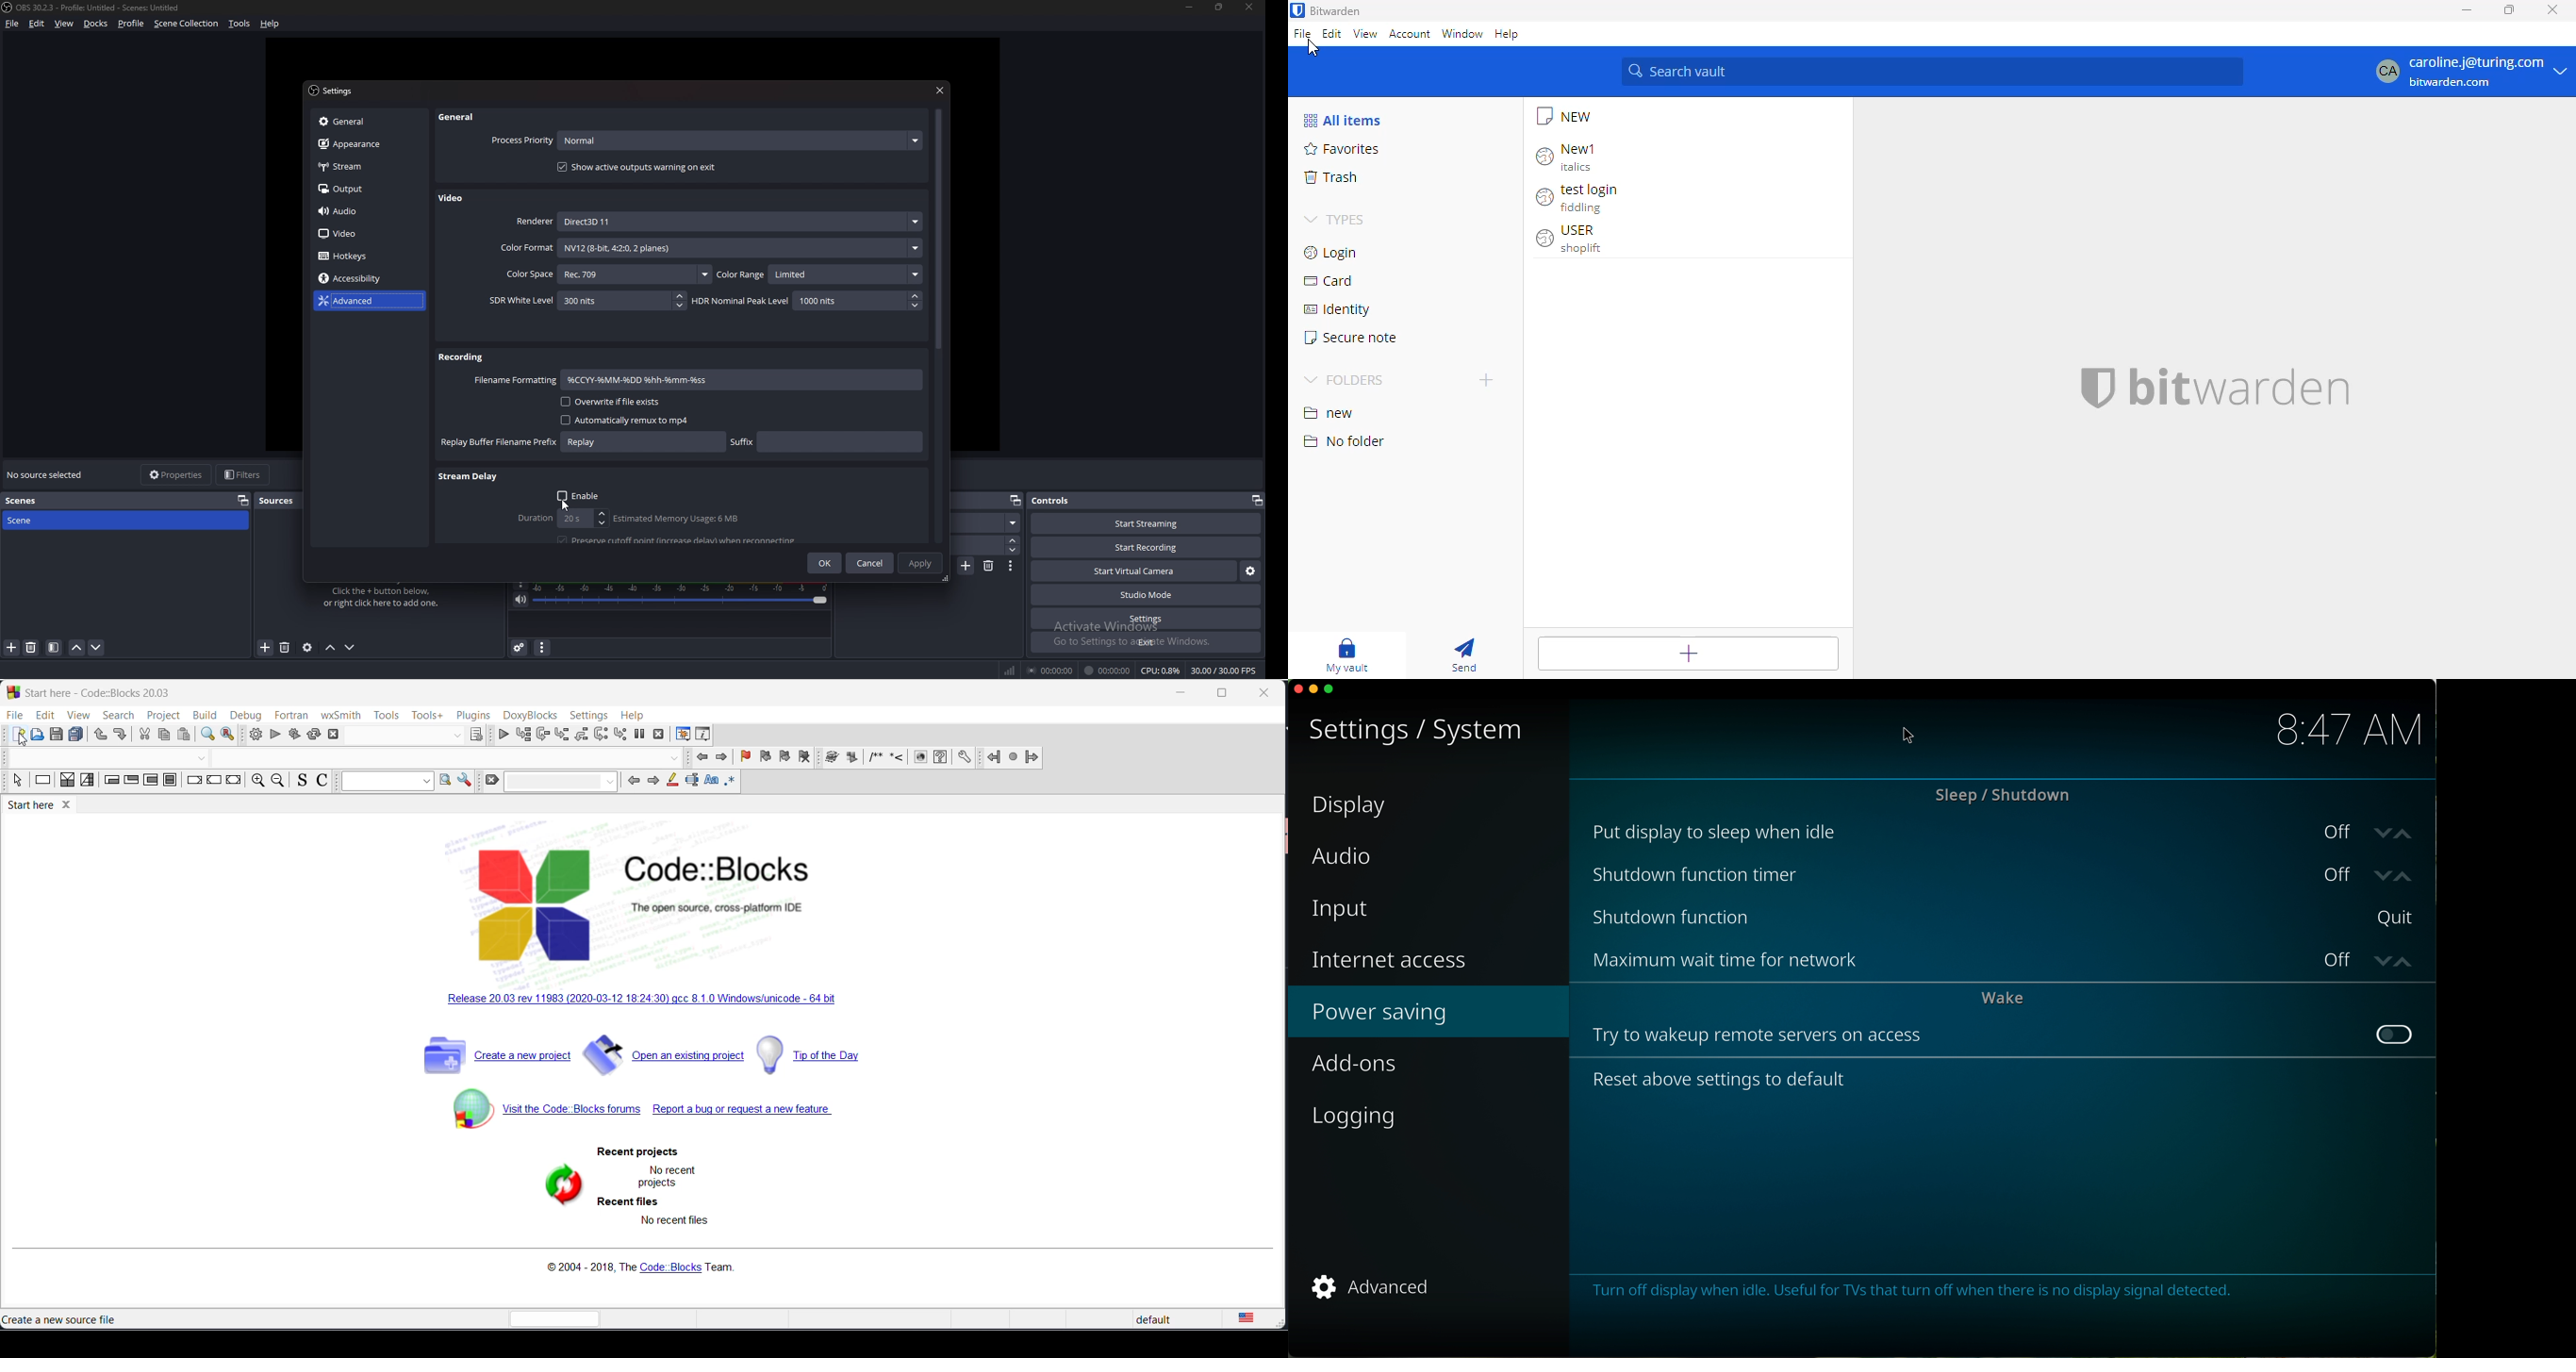 The width and height of the screenshot is (2576, 1372). Describe the element at coordinates (234, 782) in the screenshot. I see `return instruction` at that location.